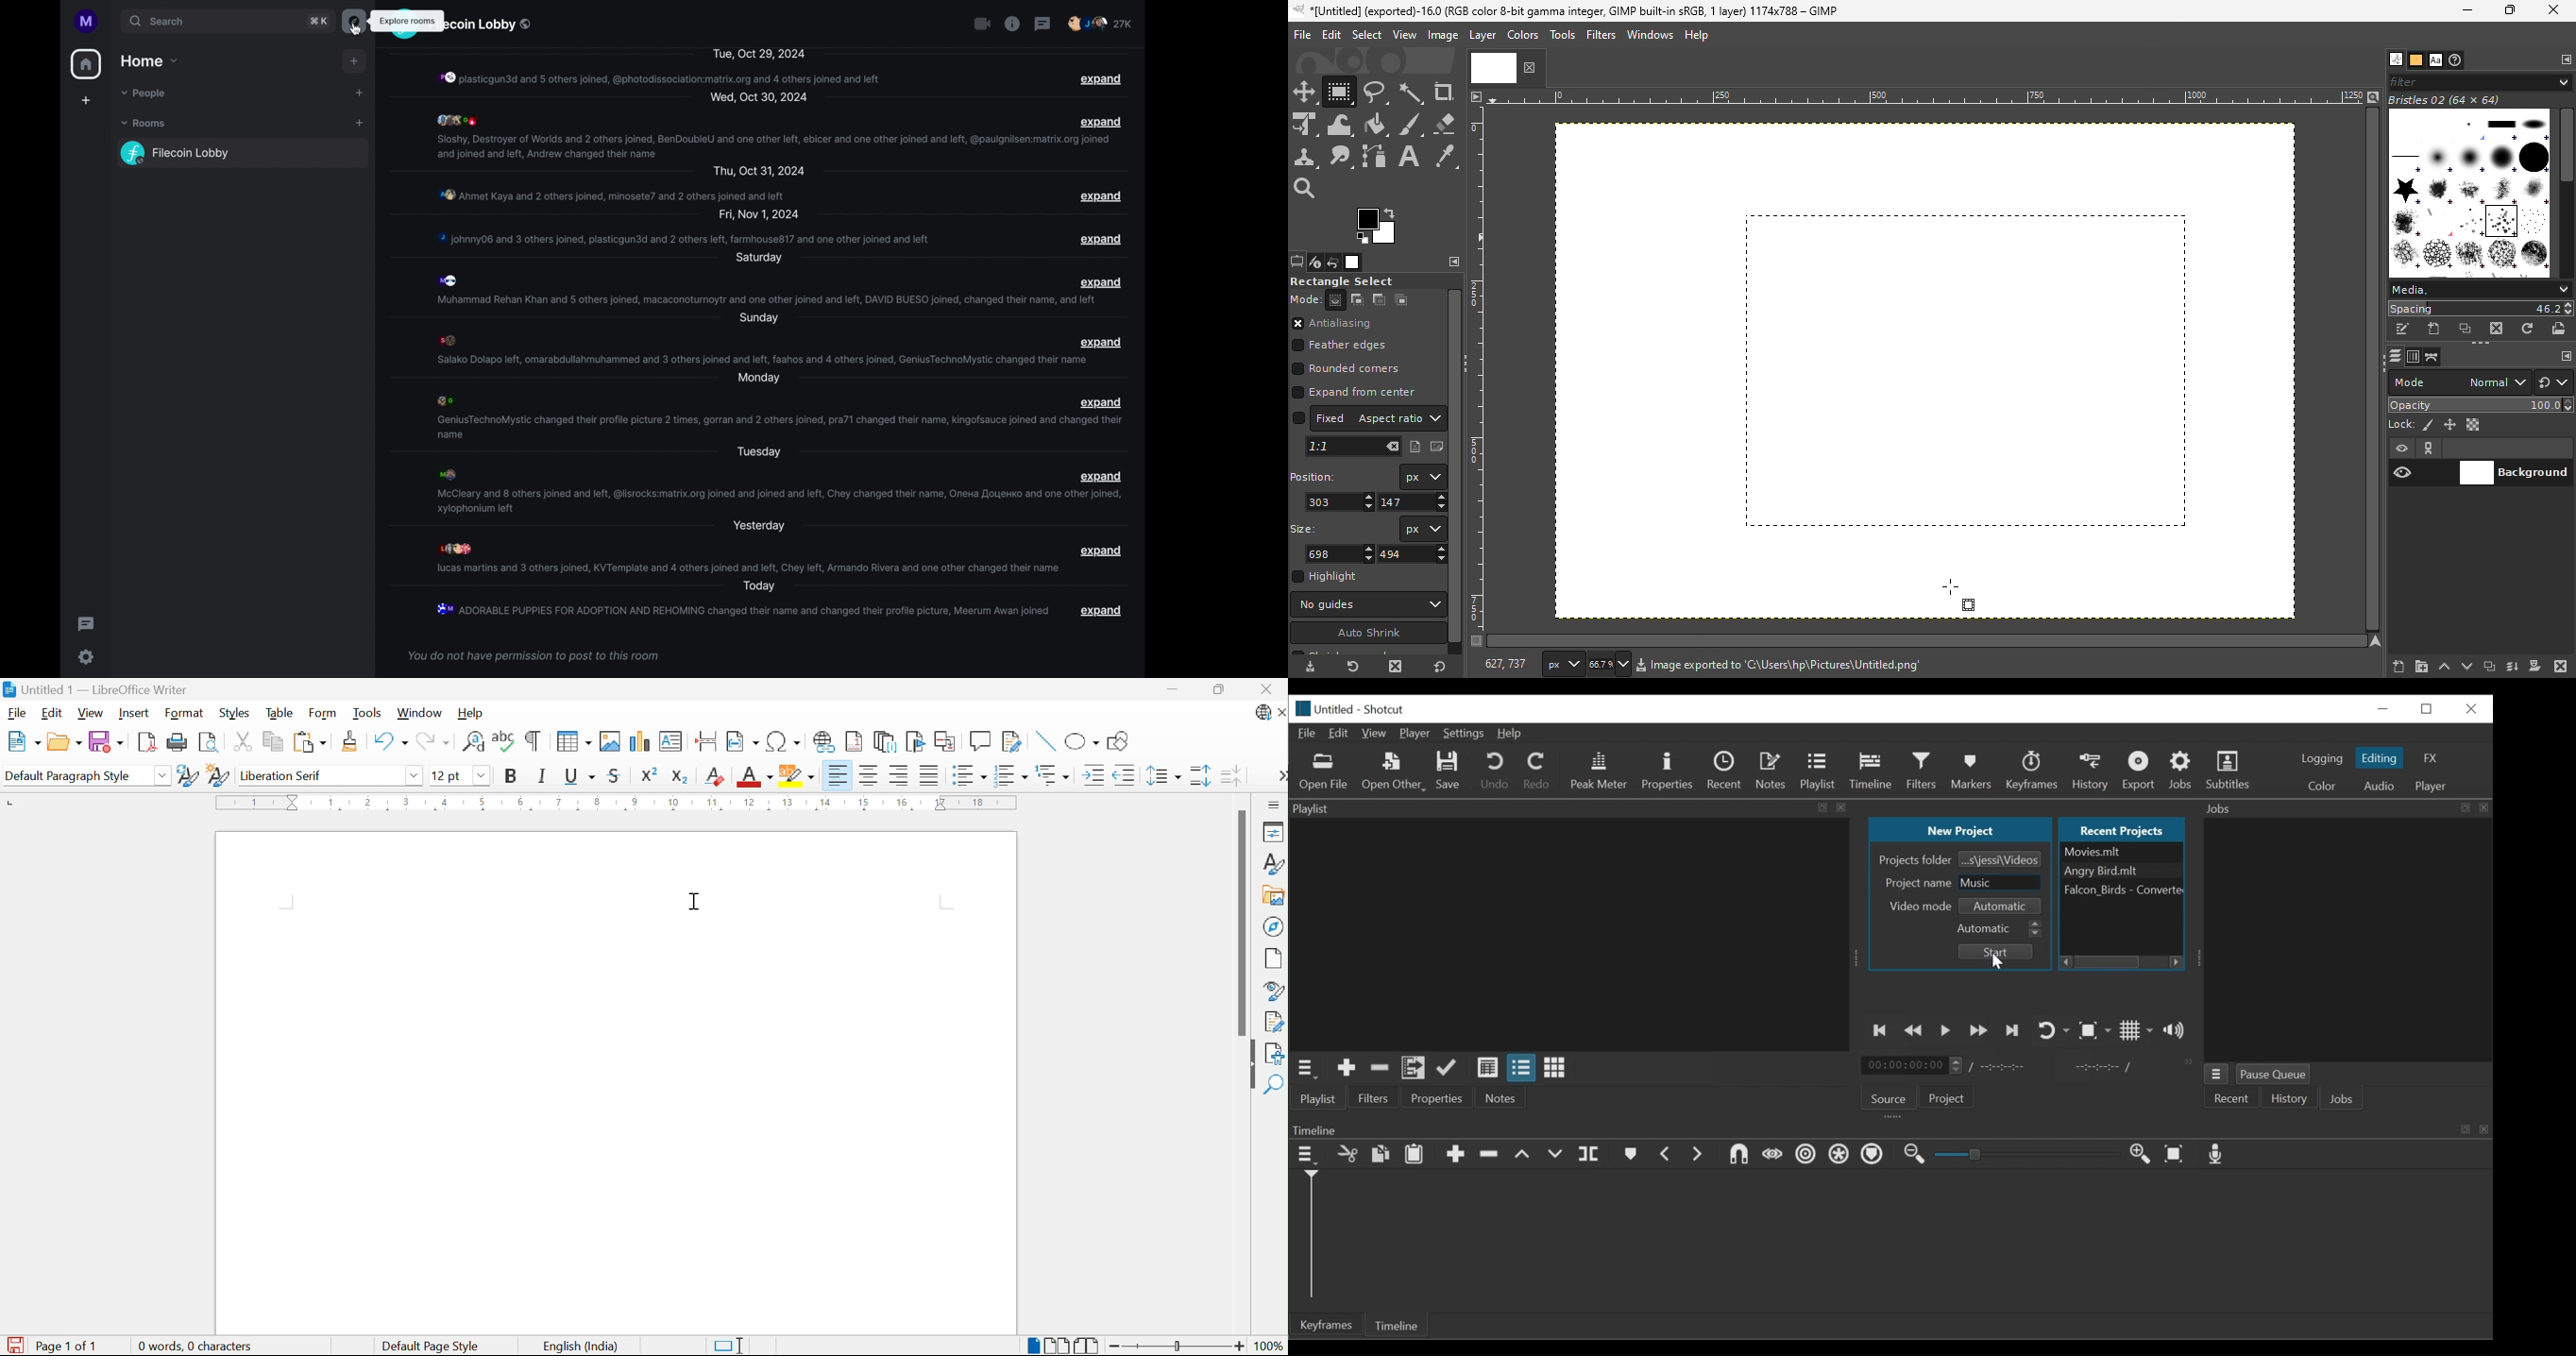 The width and height of the screenshot is (2576, 1372). What do you see at coordinates (89, 714) in the screenshot?
I see `View` at bounding box center [89, 714].